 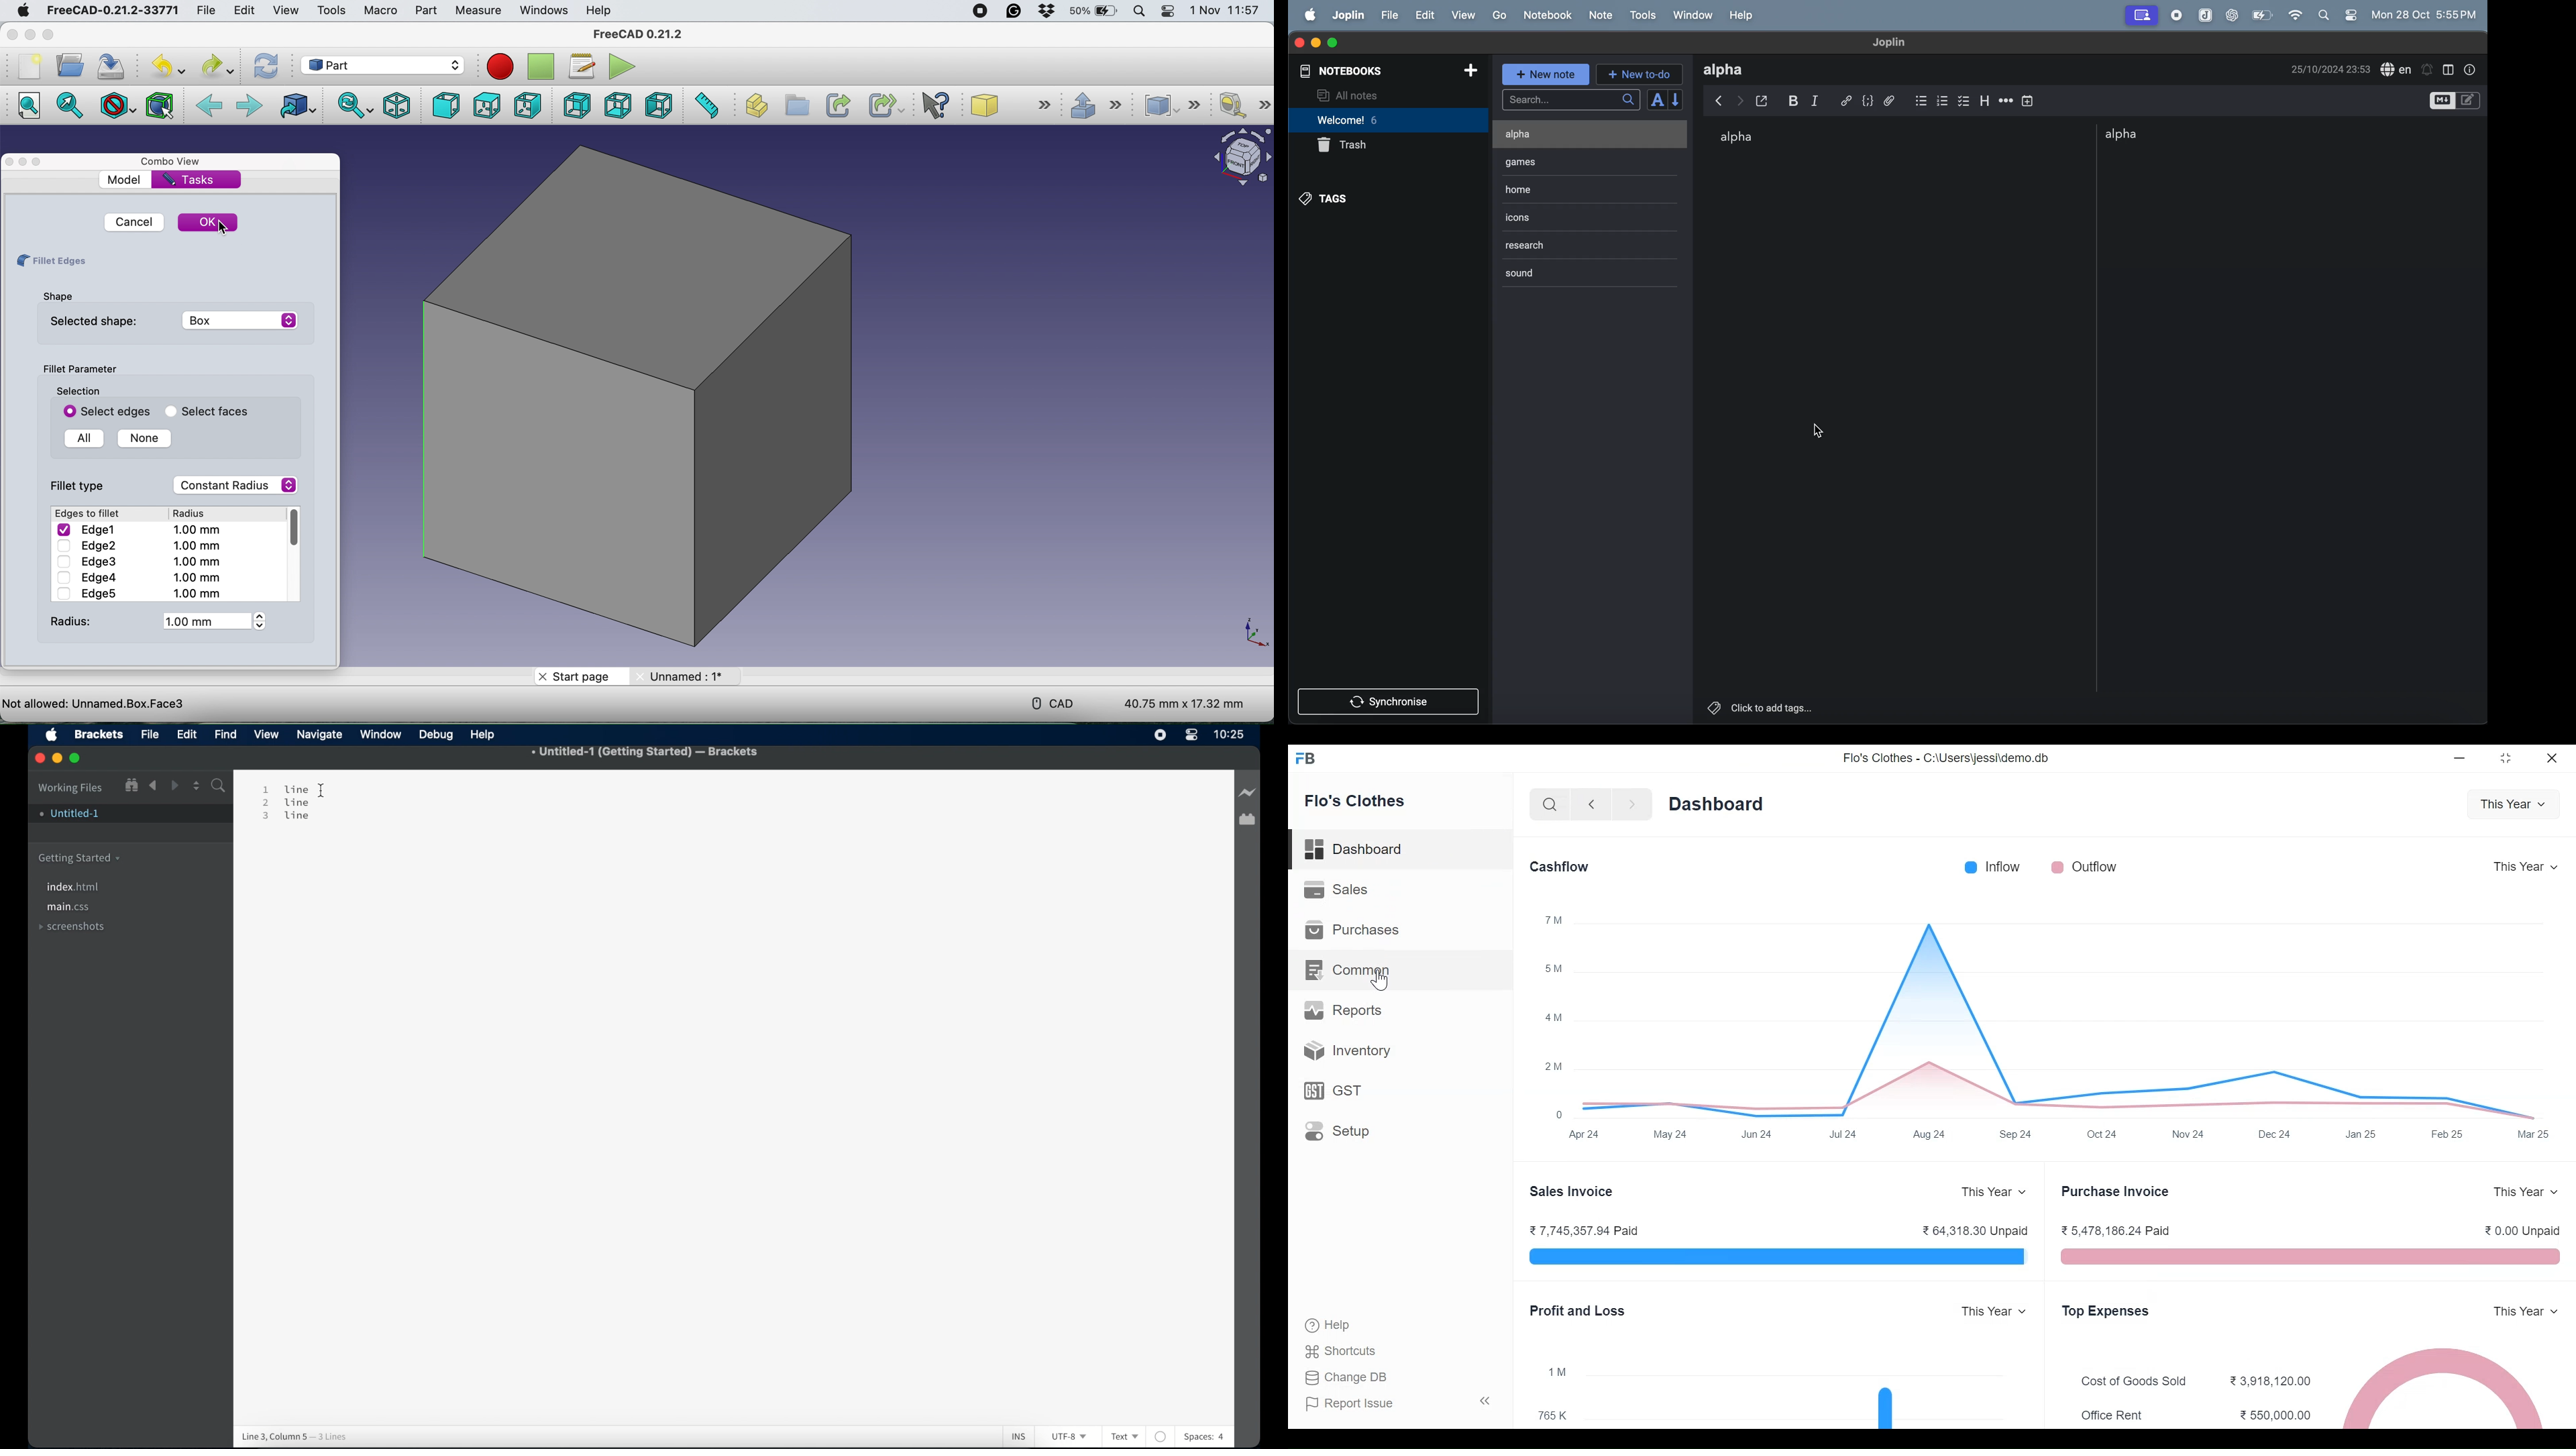 What do you see at coordinates (1601, 16) in the screenshot?
I see `note` at bounding box center [1601, 16].